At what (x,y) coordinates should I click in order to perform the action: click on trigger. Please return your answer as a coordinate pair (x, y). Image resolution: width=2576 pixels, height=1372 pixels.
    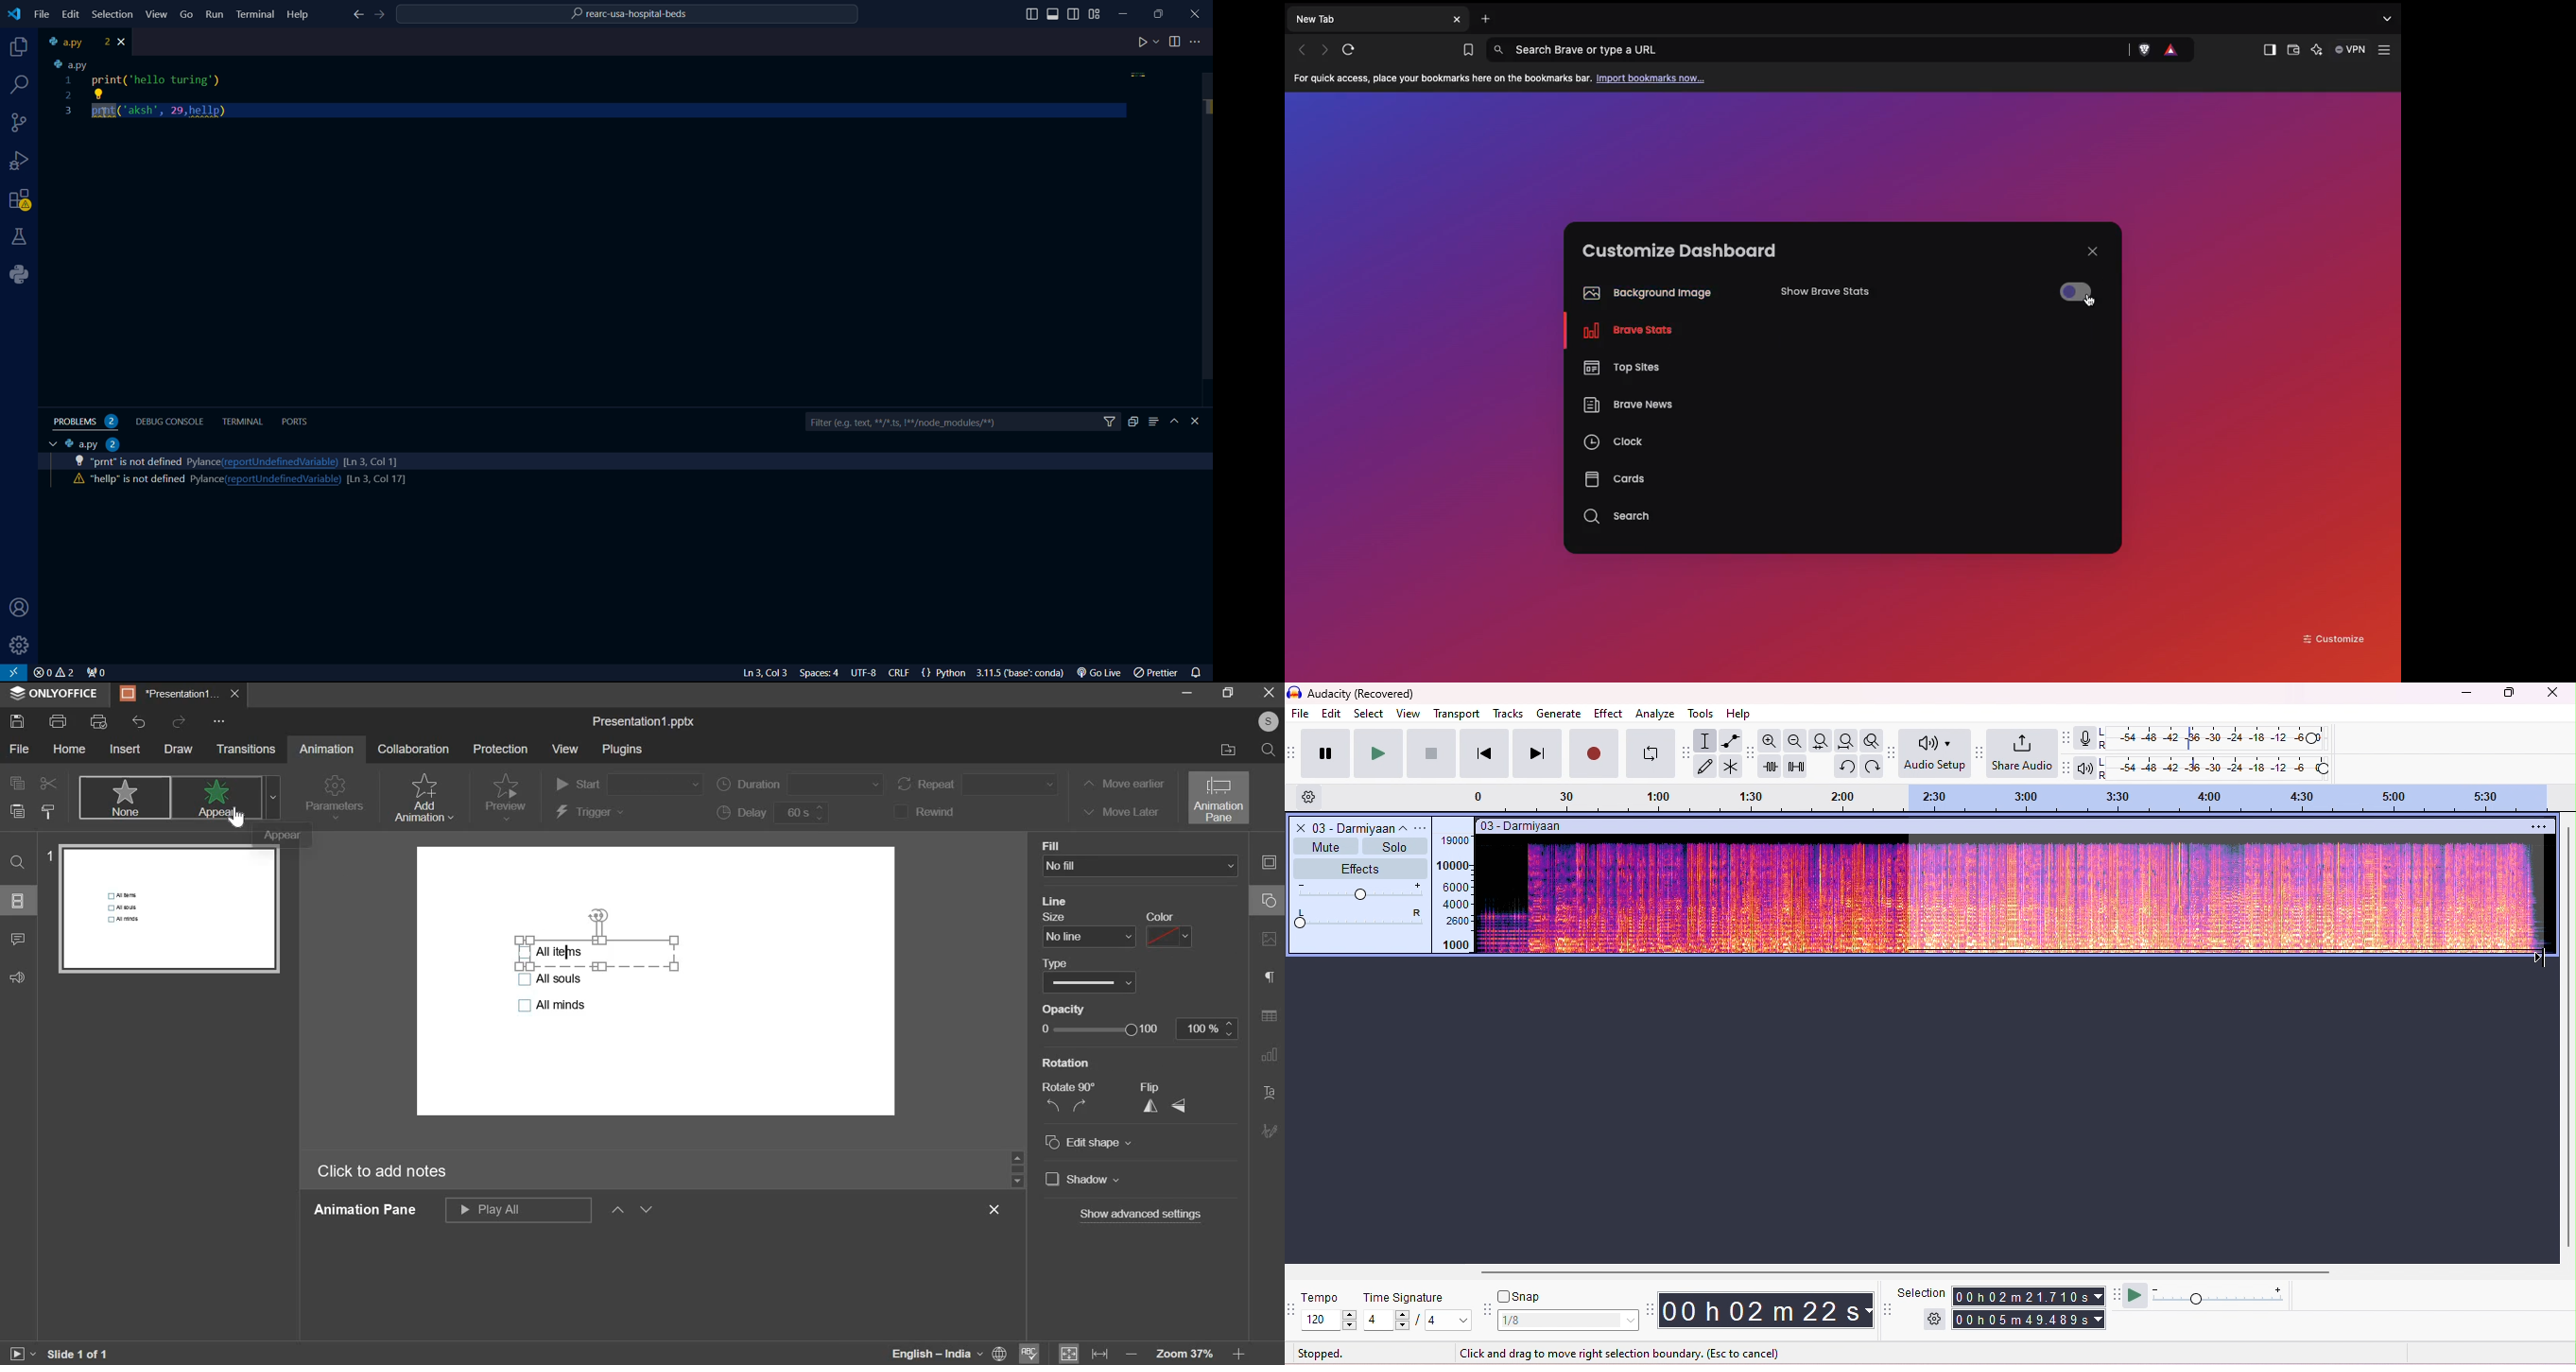
    Looking at the image, I should click on (591, 813).